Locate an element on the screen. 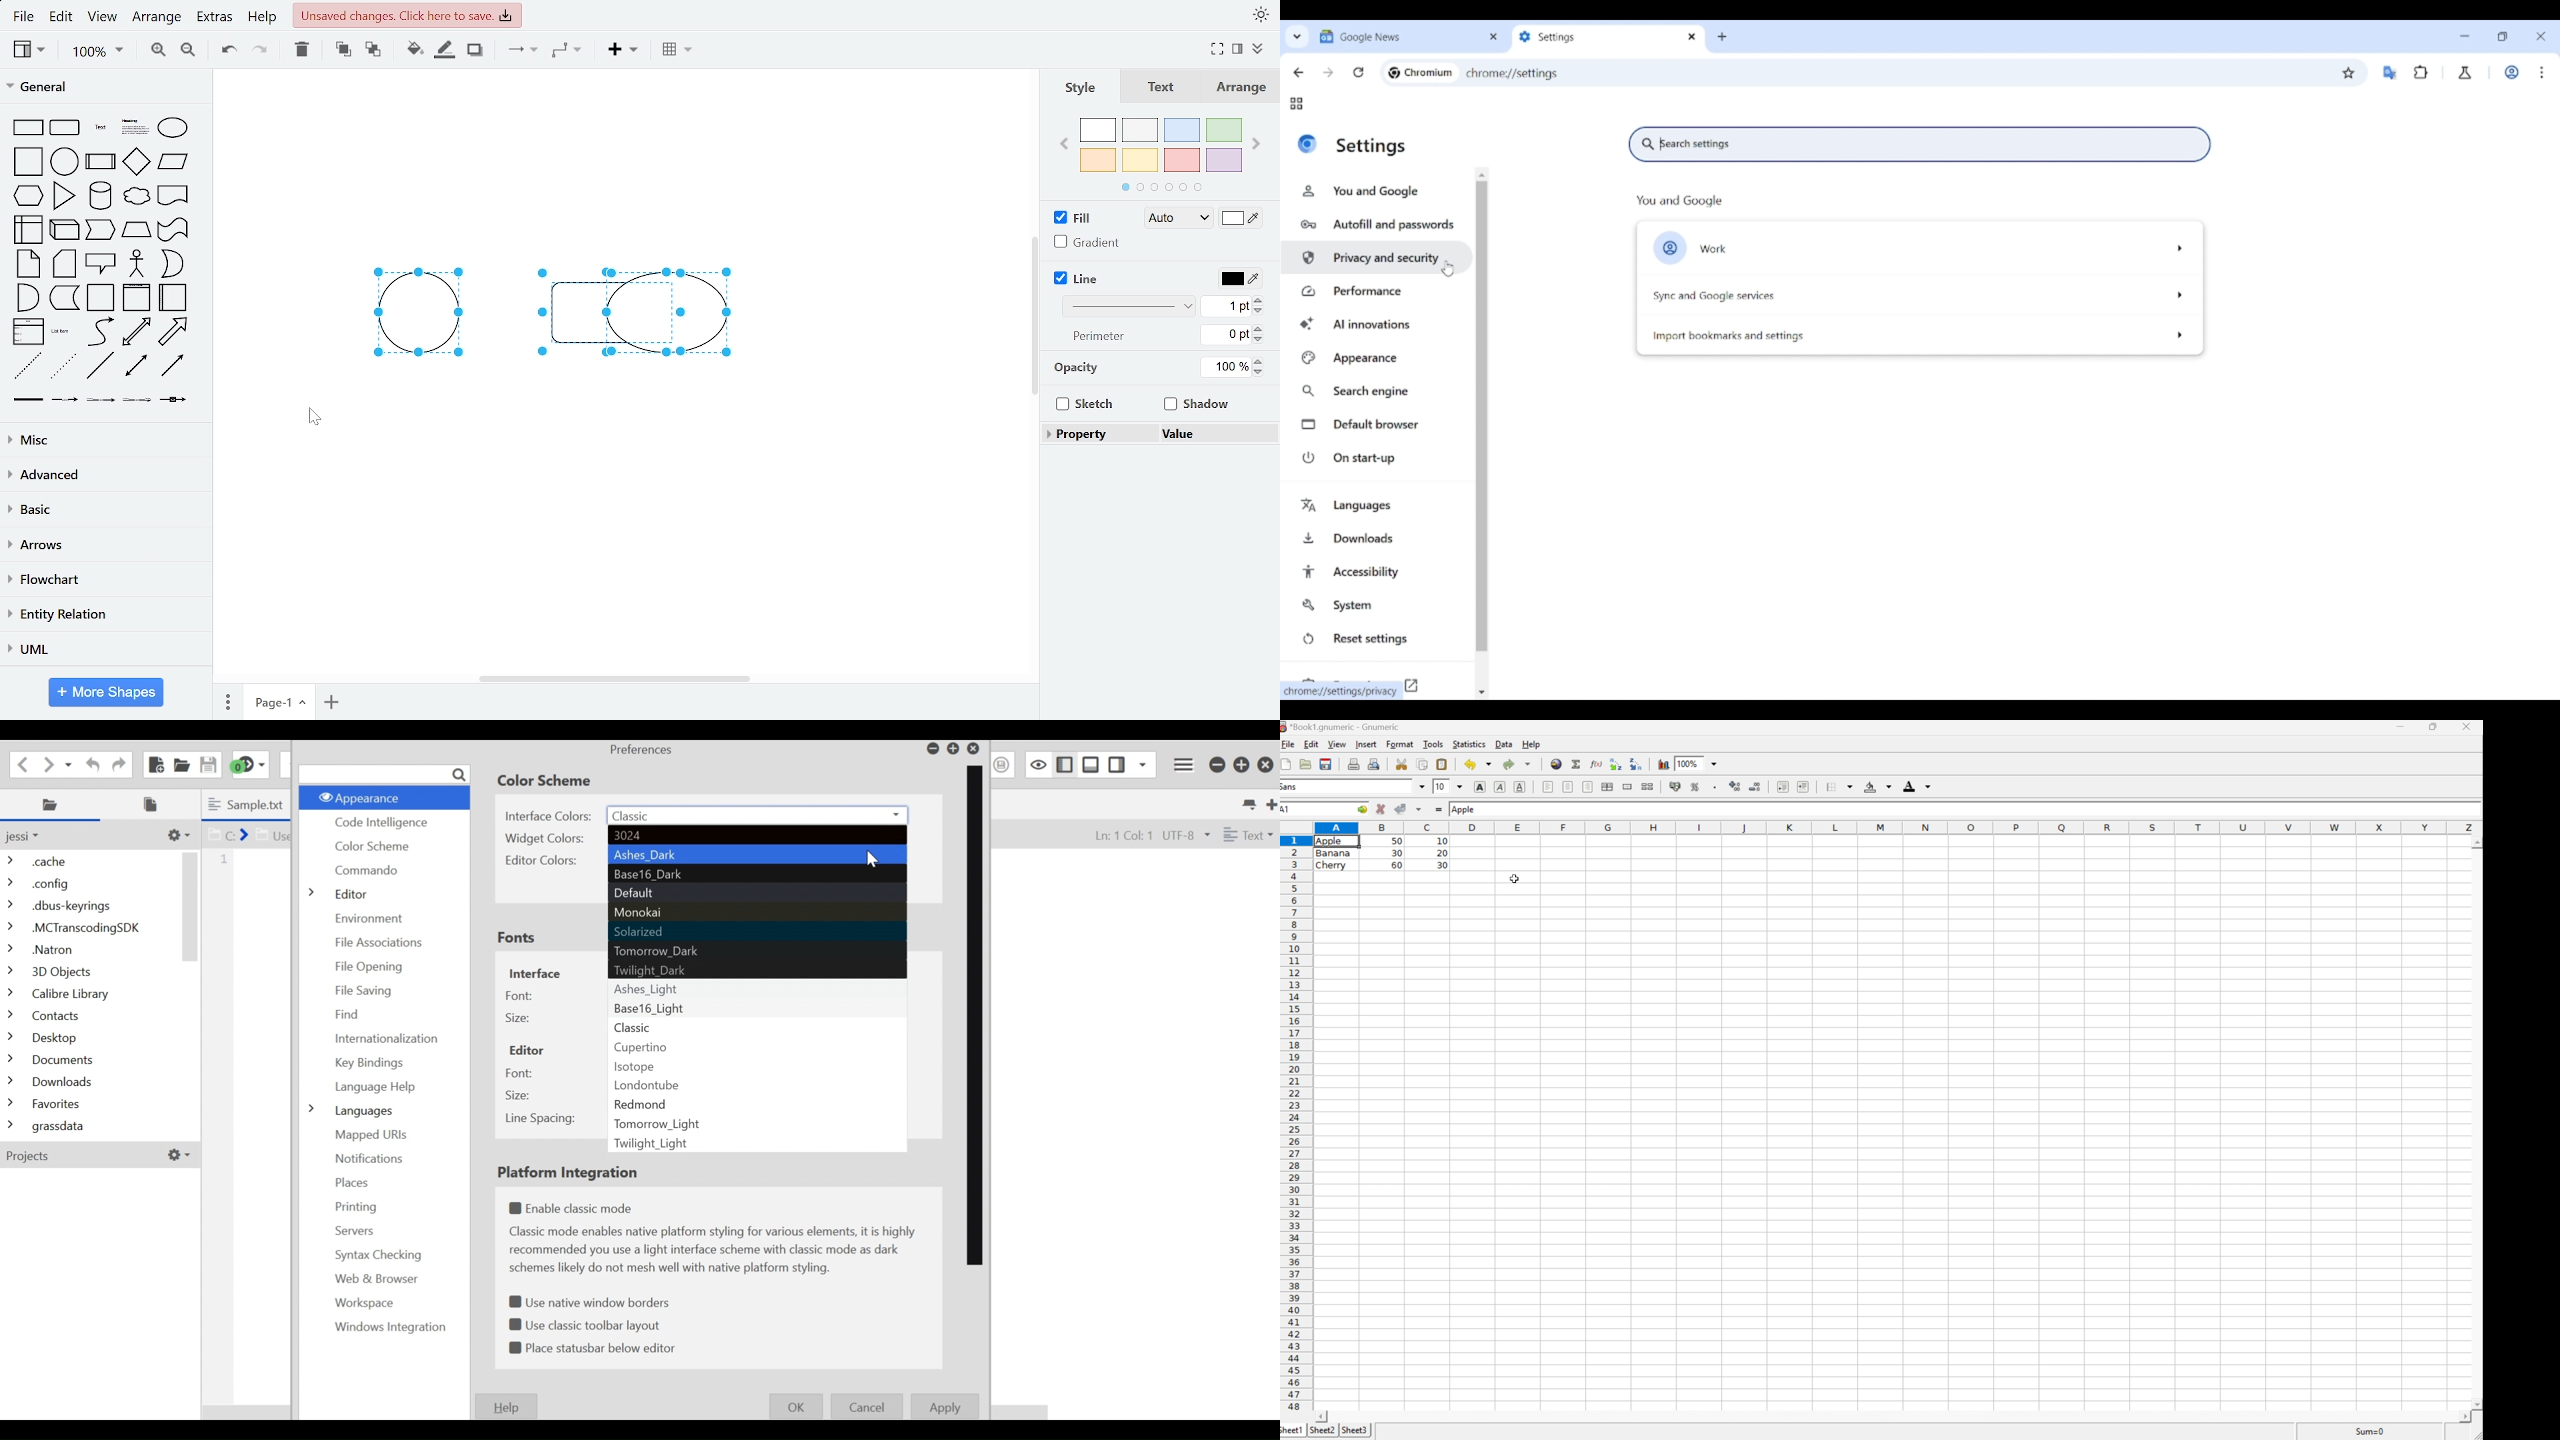  Property is located at coordinates (1101, 434).